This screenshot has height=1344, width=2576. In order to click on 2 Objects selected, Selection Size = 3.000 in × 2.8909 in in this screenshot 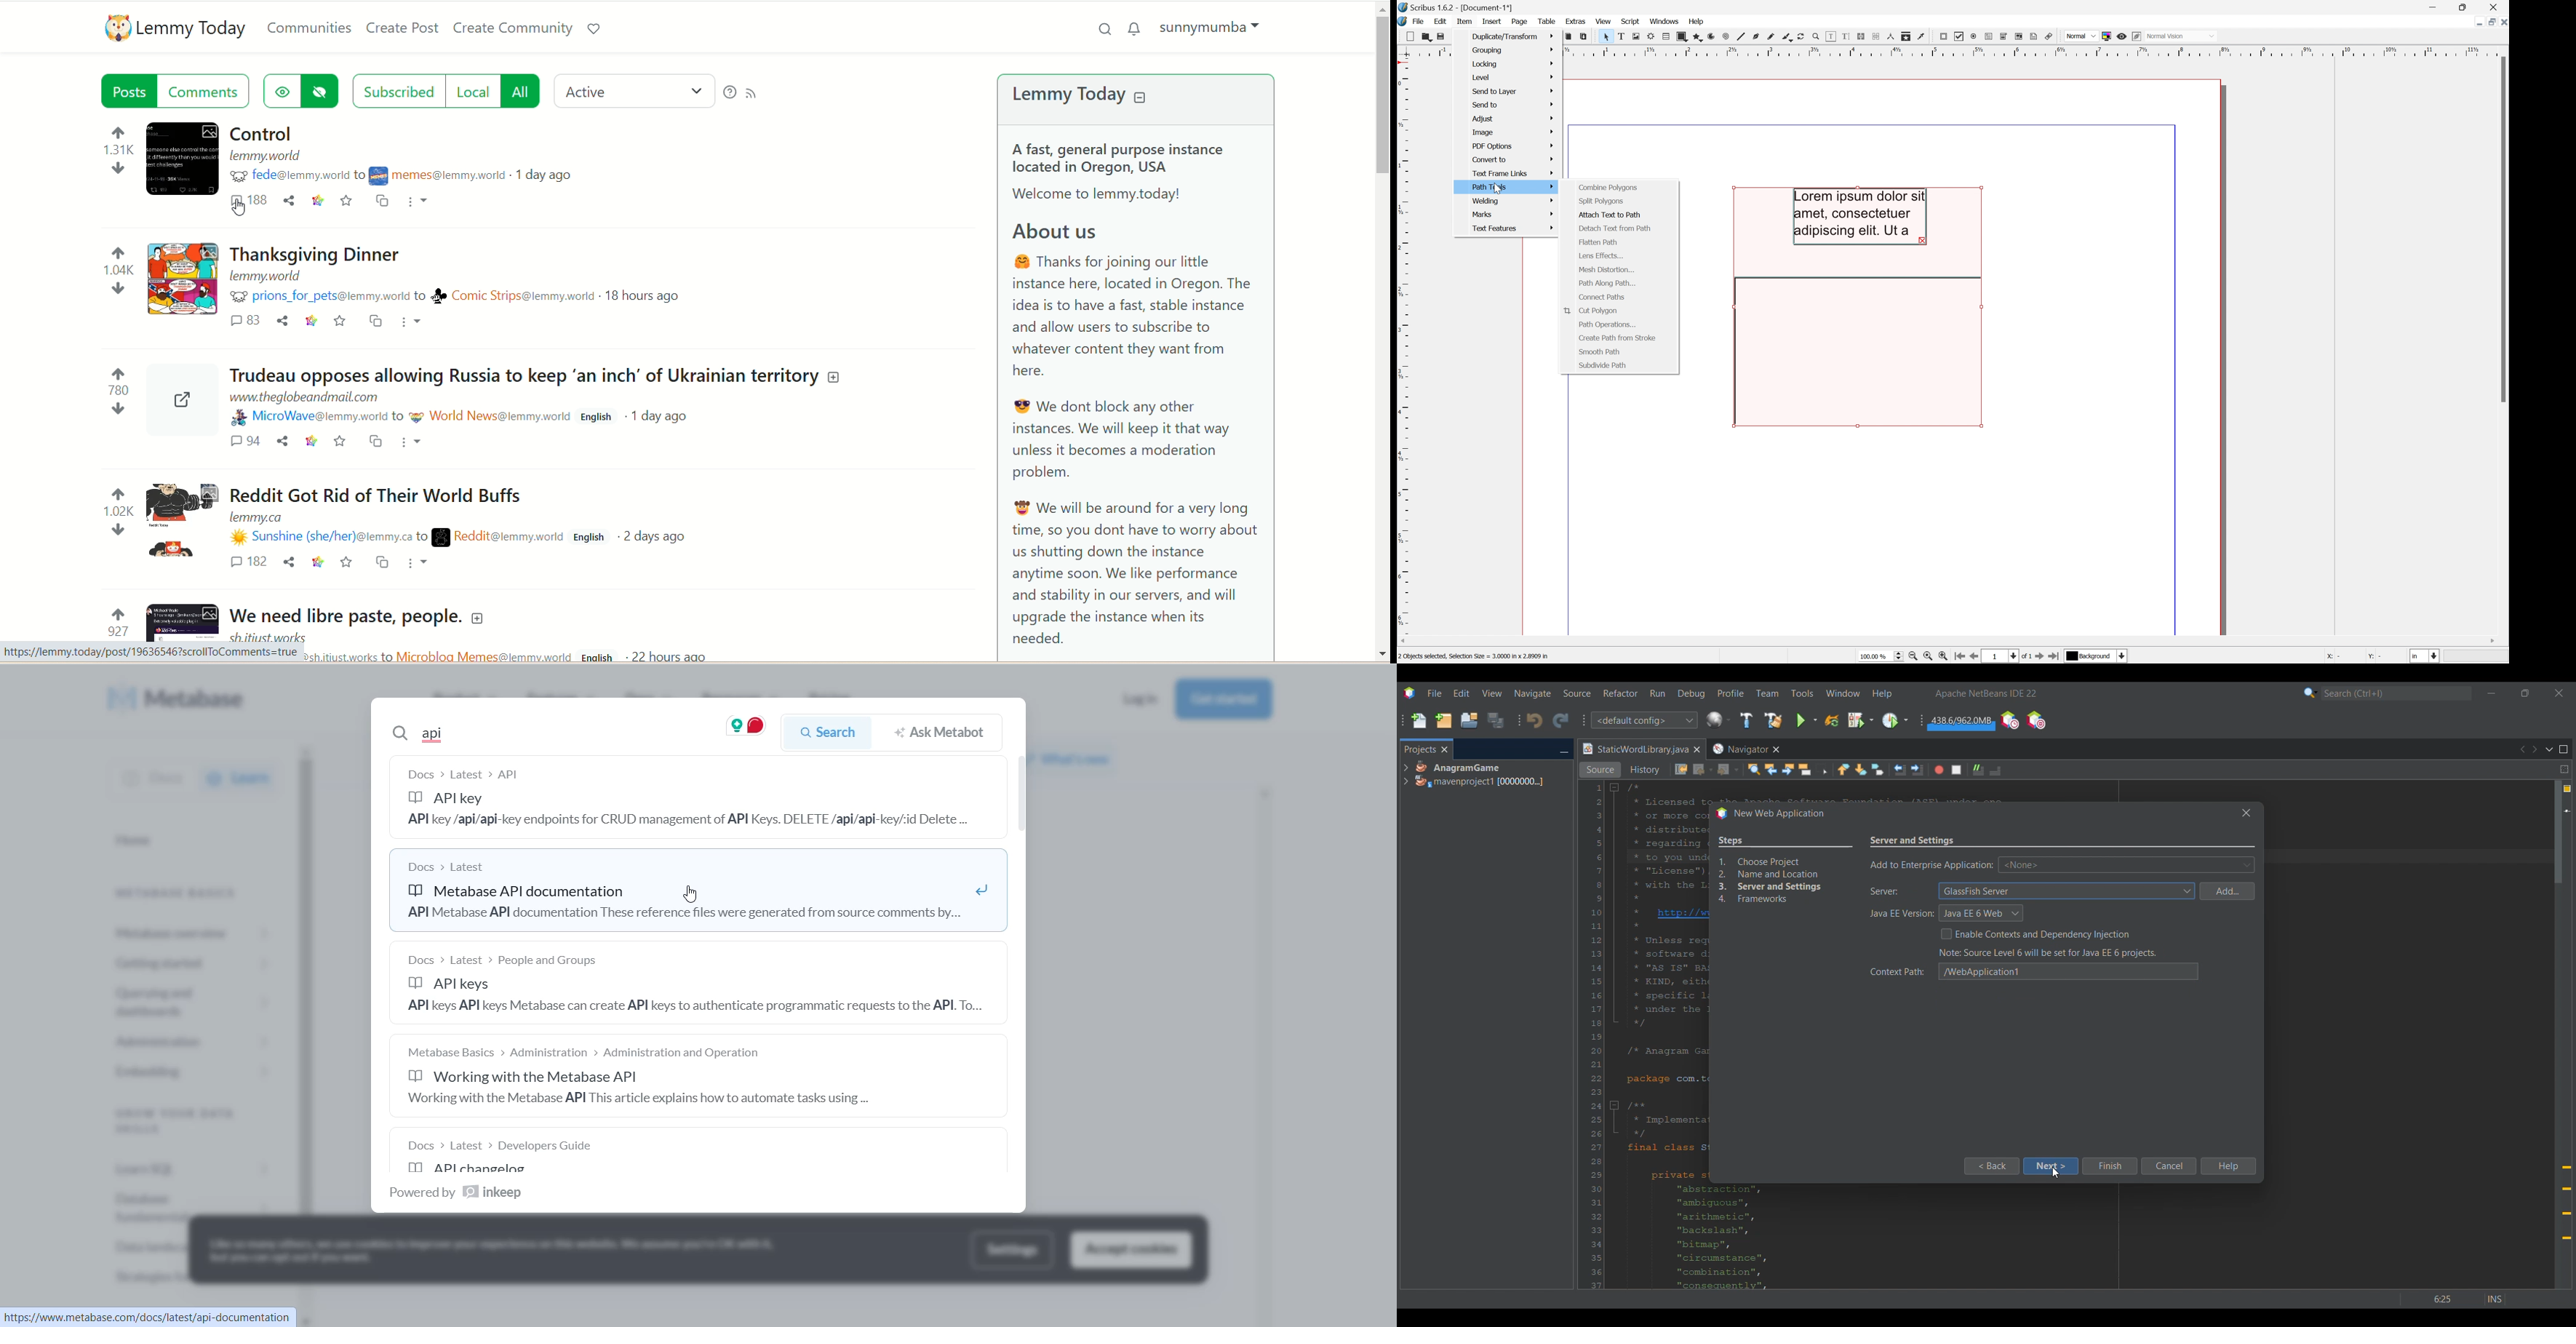, I will do `click(1475, 657)`.